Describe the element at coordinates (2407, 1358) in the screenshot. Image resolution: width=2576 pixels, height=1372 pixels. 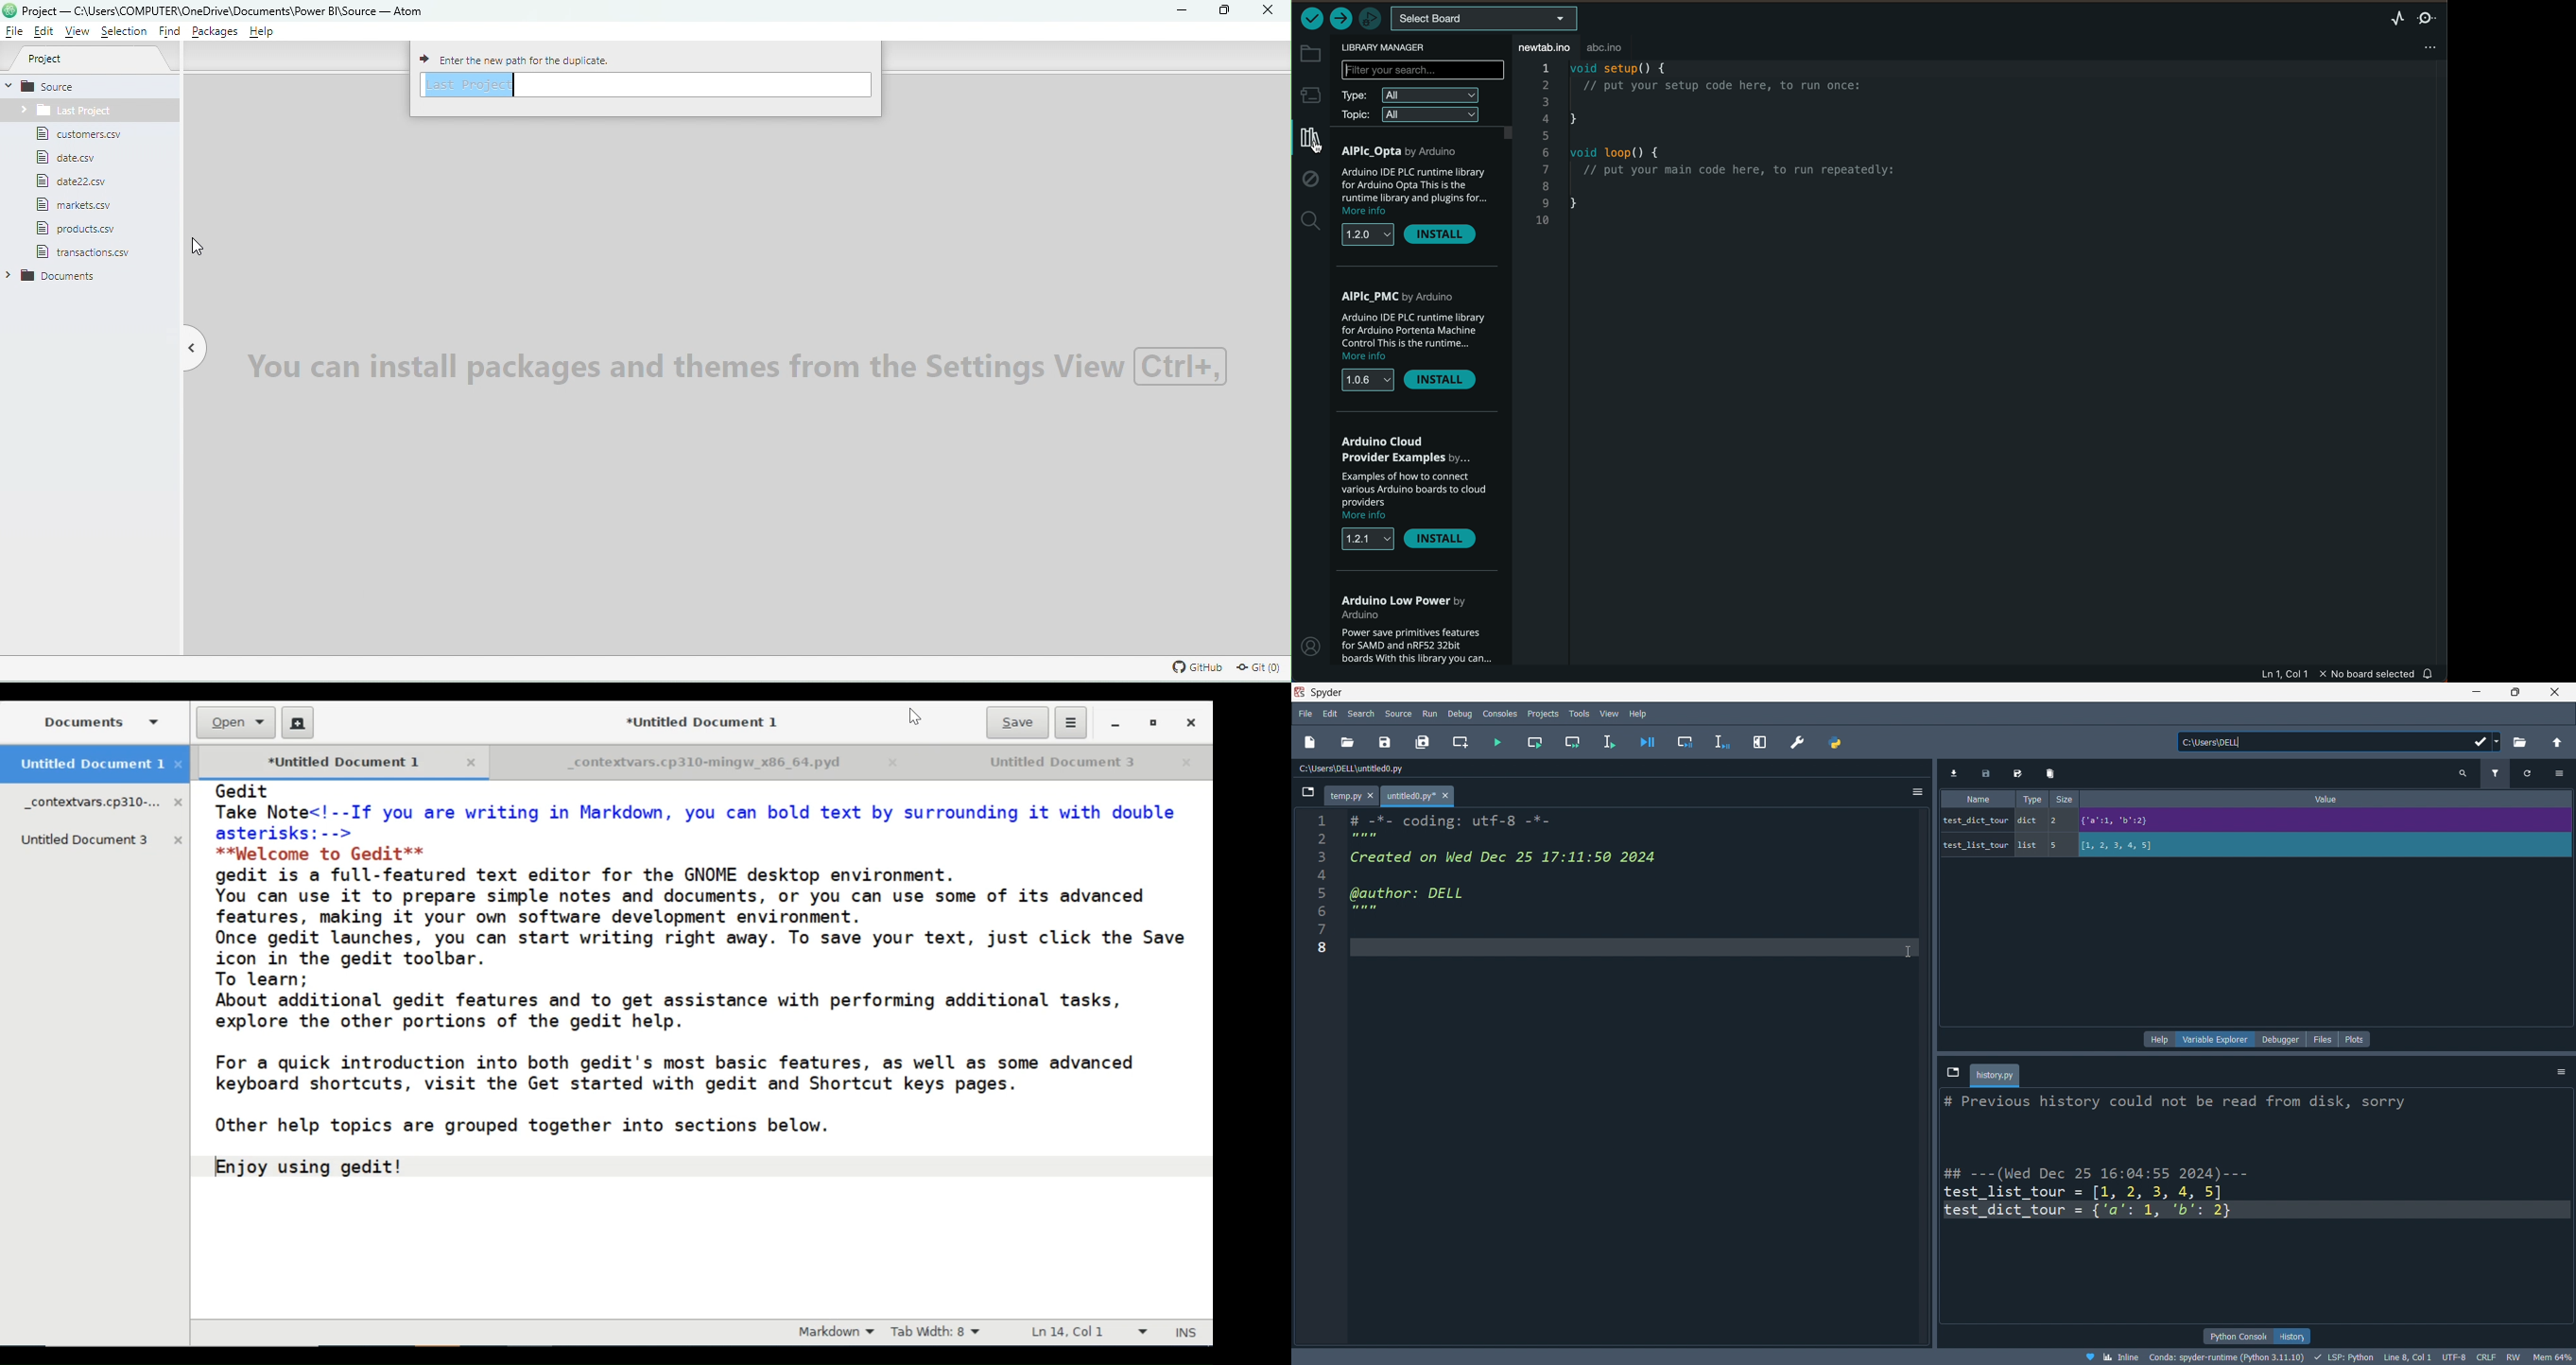
I see `cursor position` at that location.